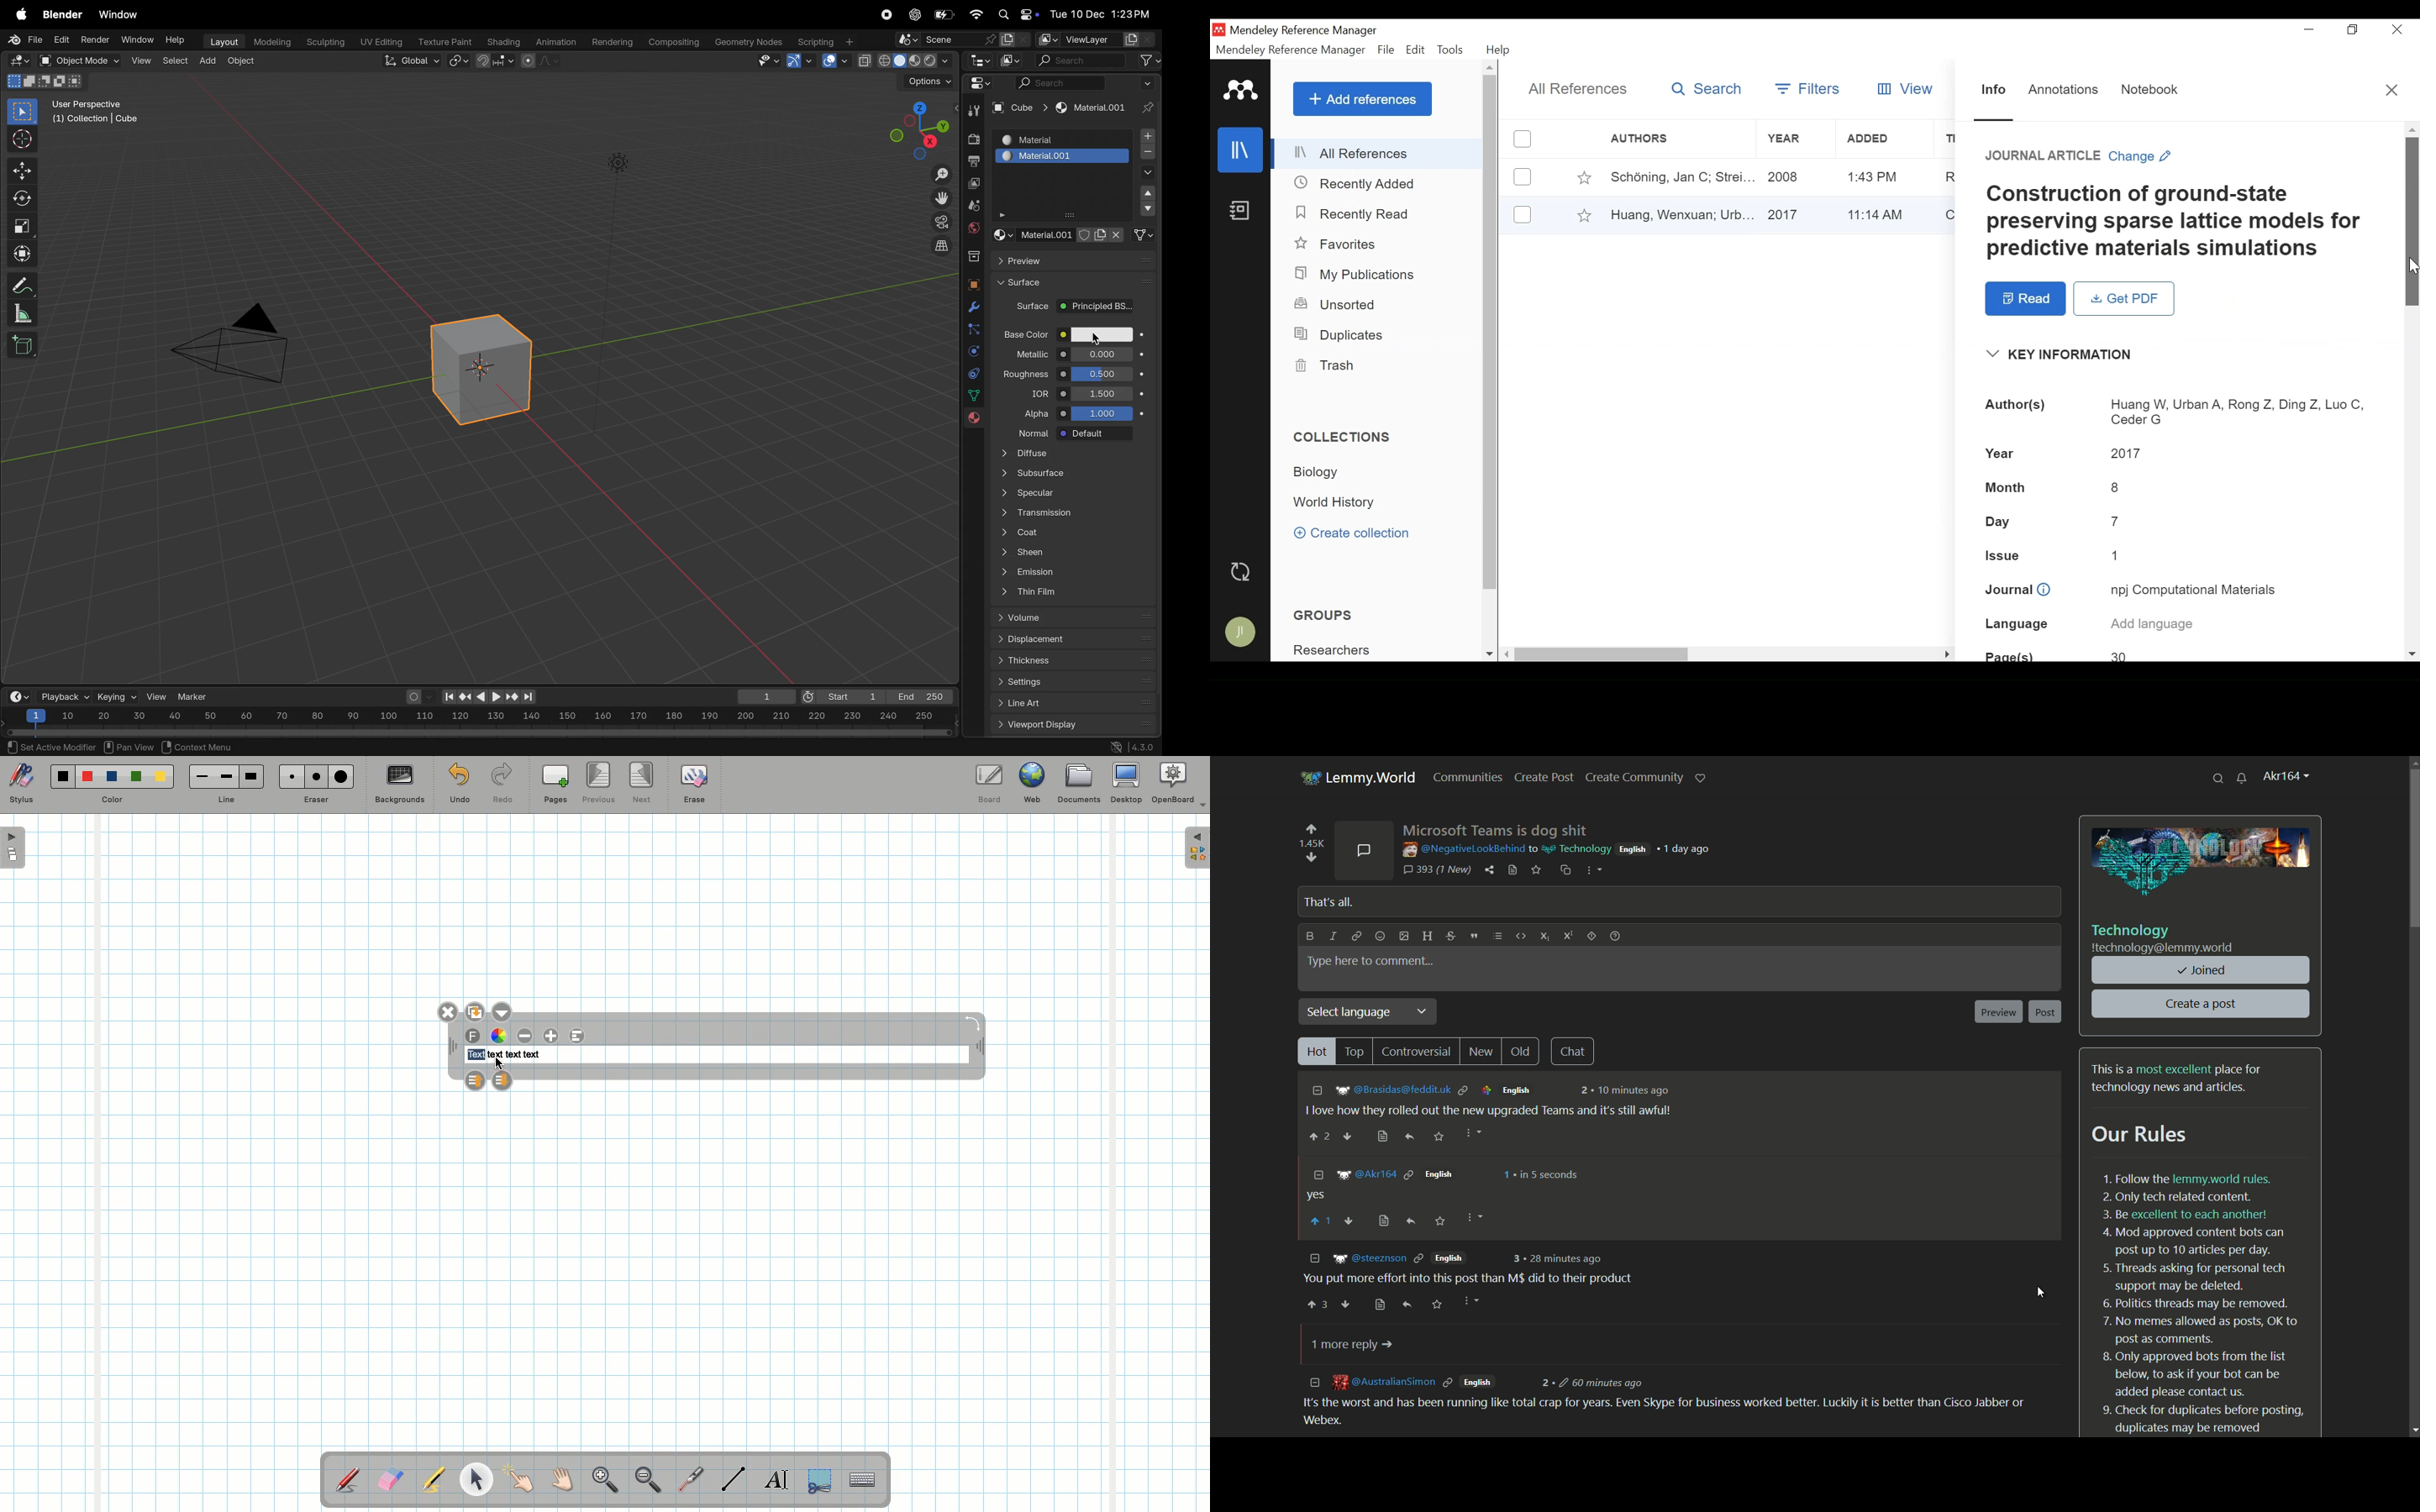 This screenshot has height=1512, width=2436. What do you see at coordinates (378, 40) in the screenshot?
I see `Uv editing` at bounding box center [378, 40].